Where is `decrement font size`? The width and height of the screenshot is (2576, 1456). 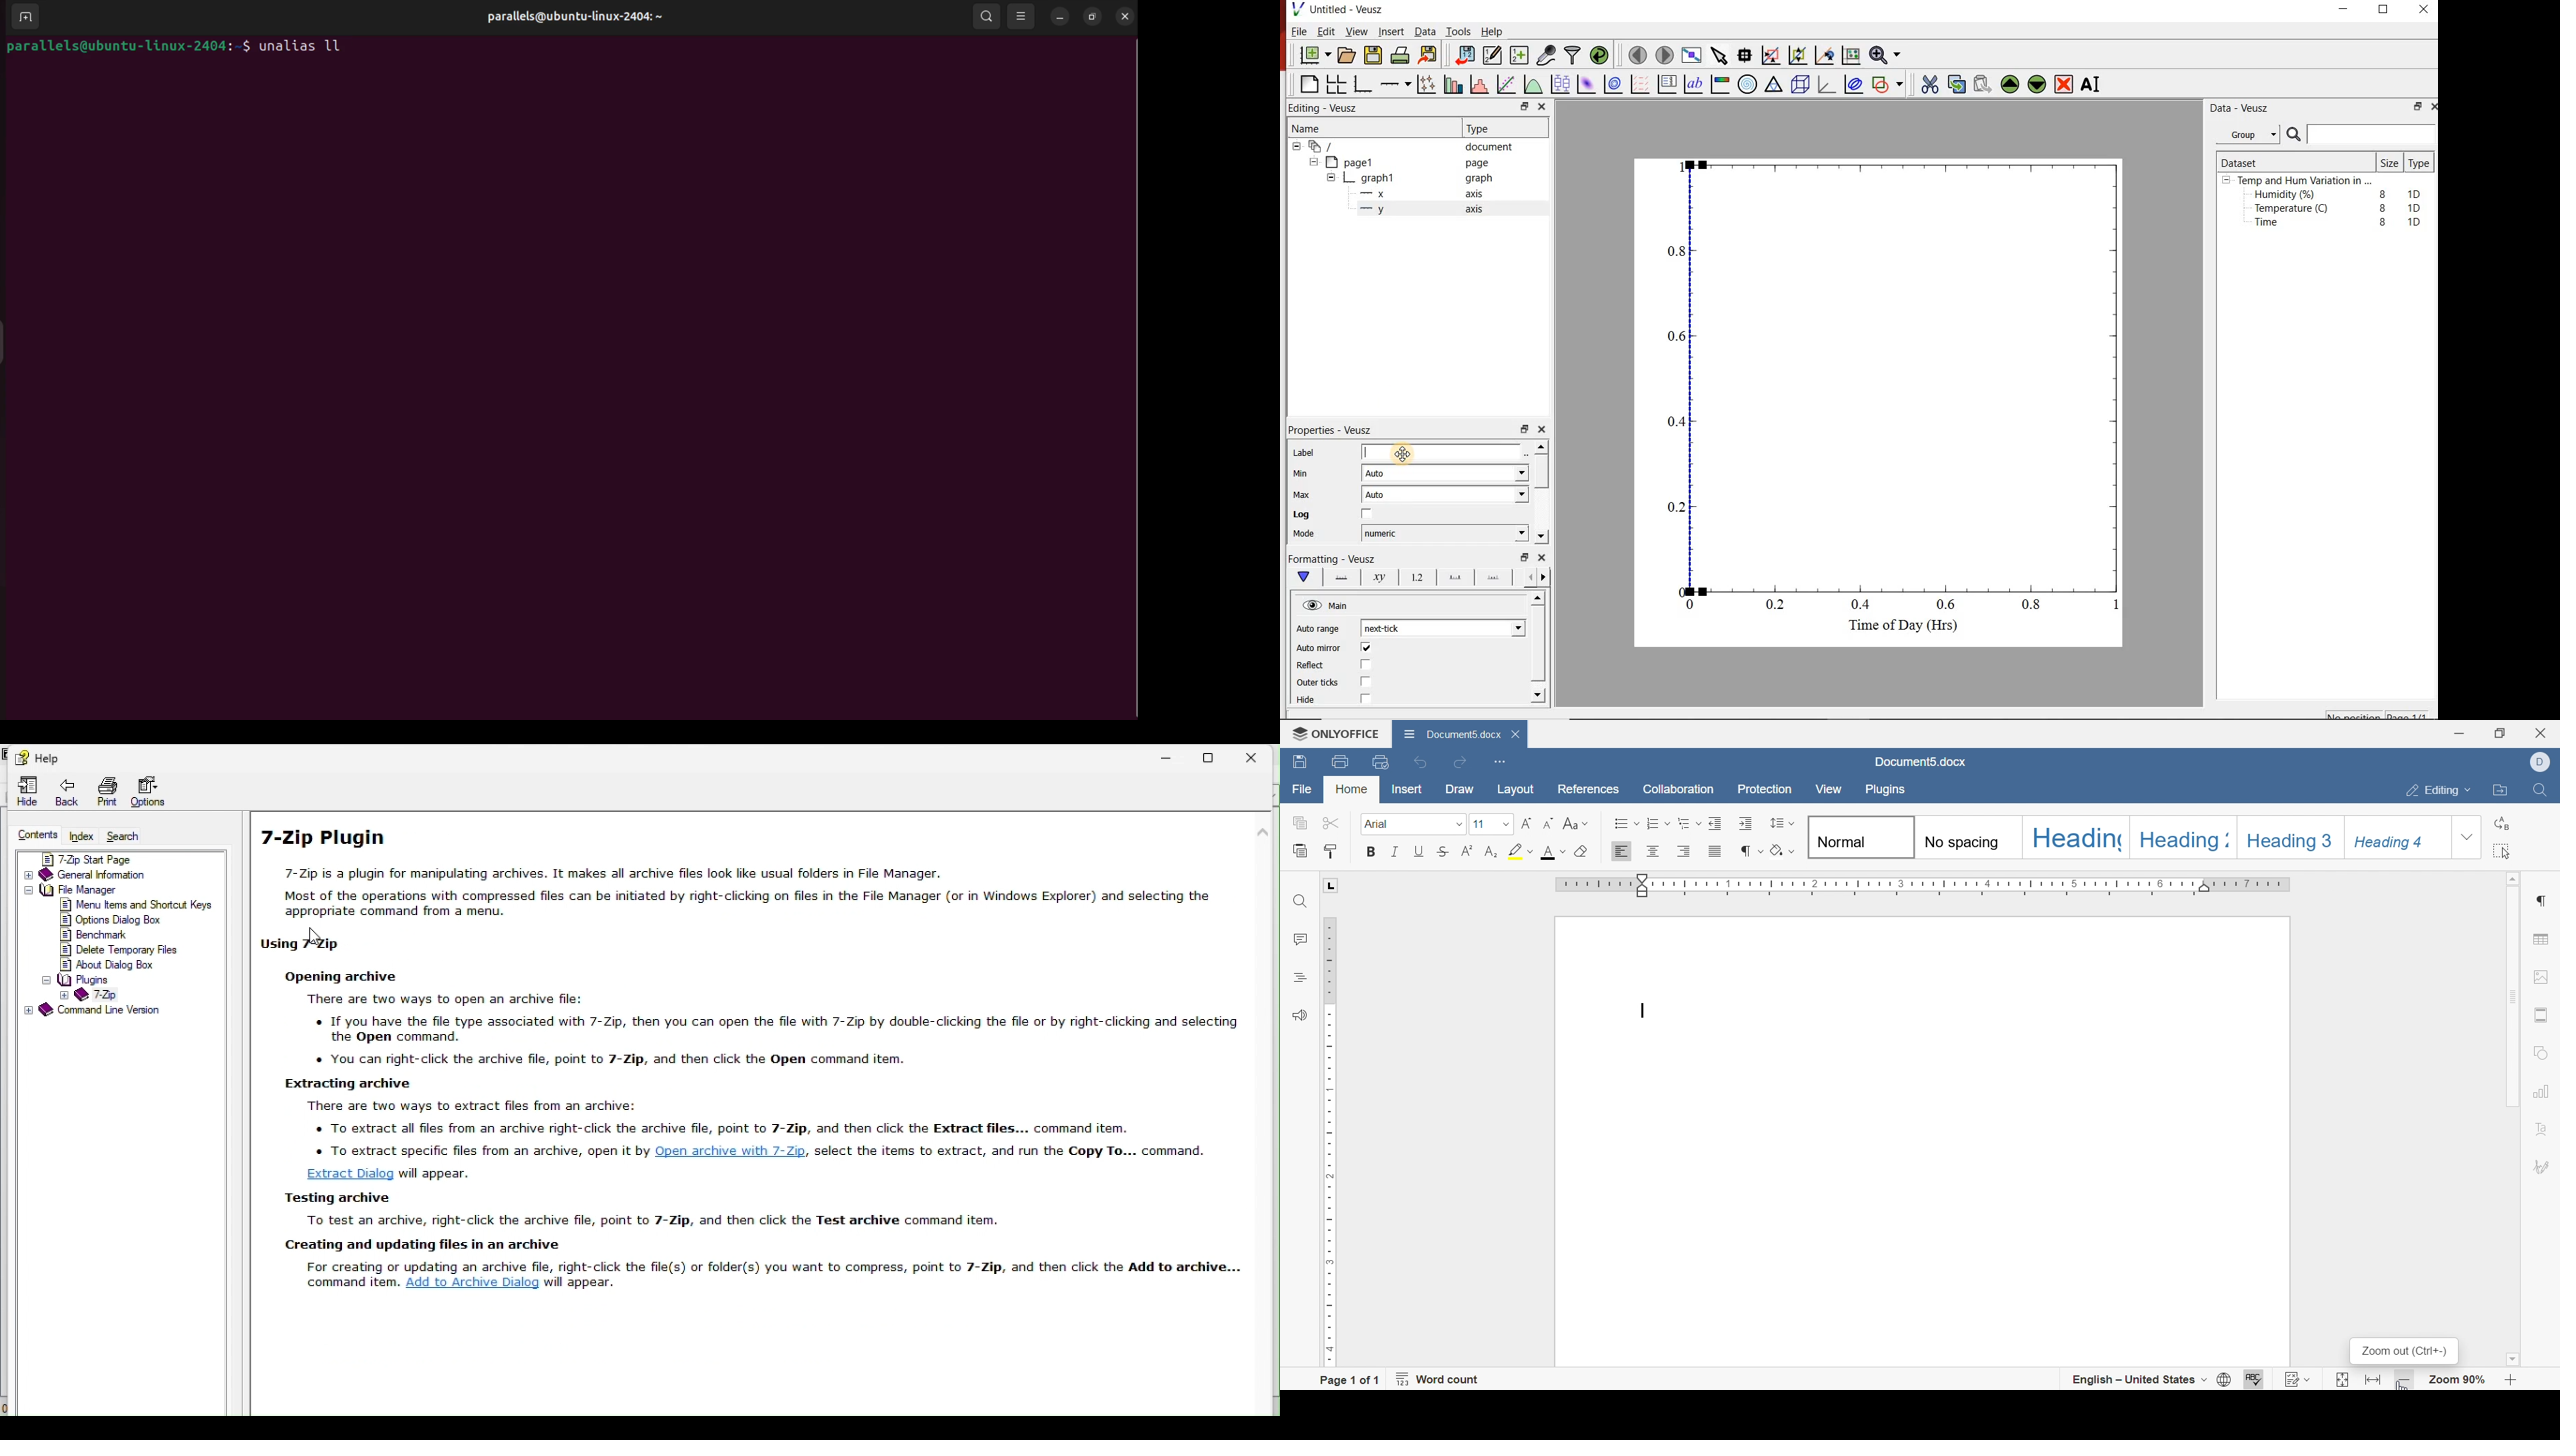 decrement font size is located at coordinates (1549, 823).